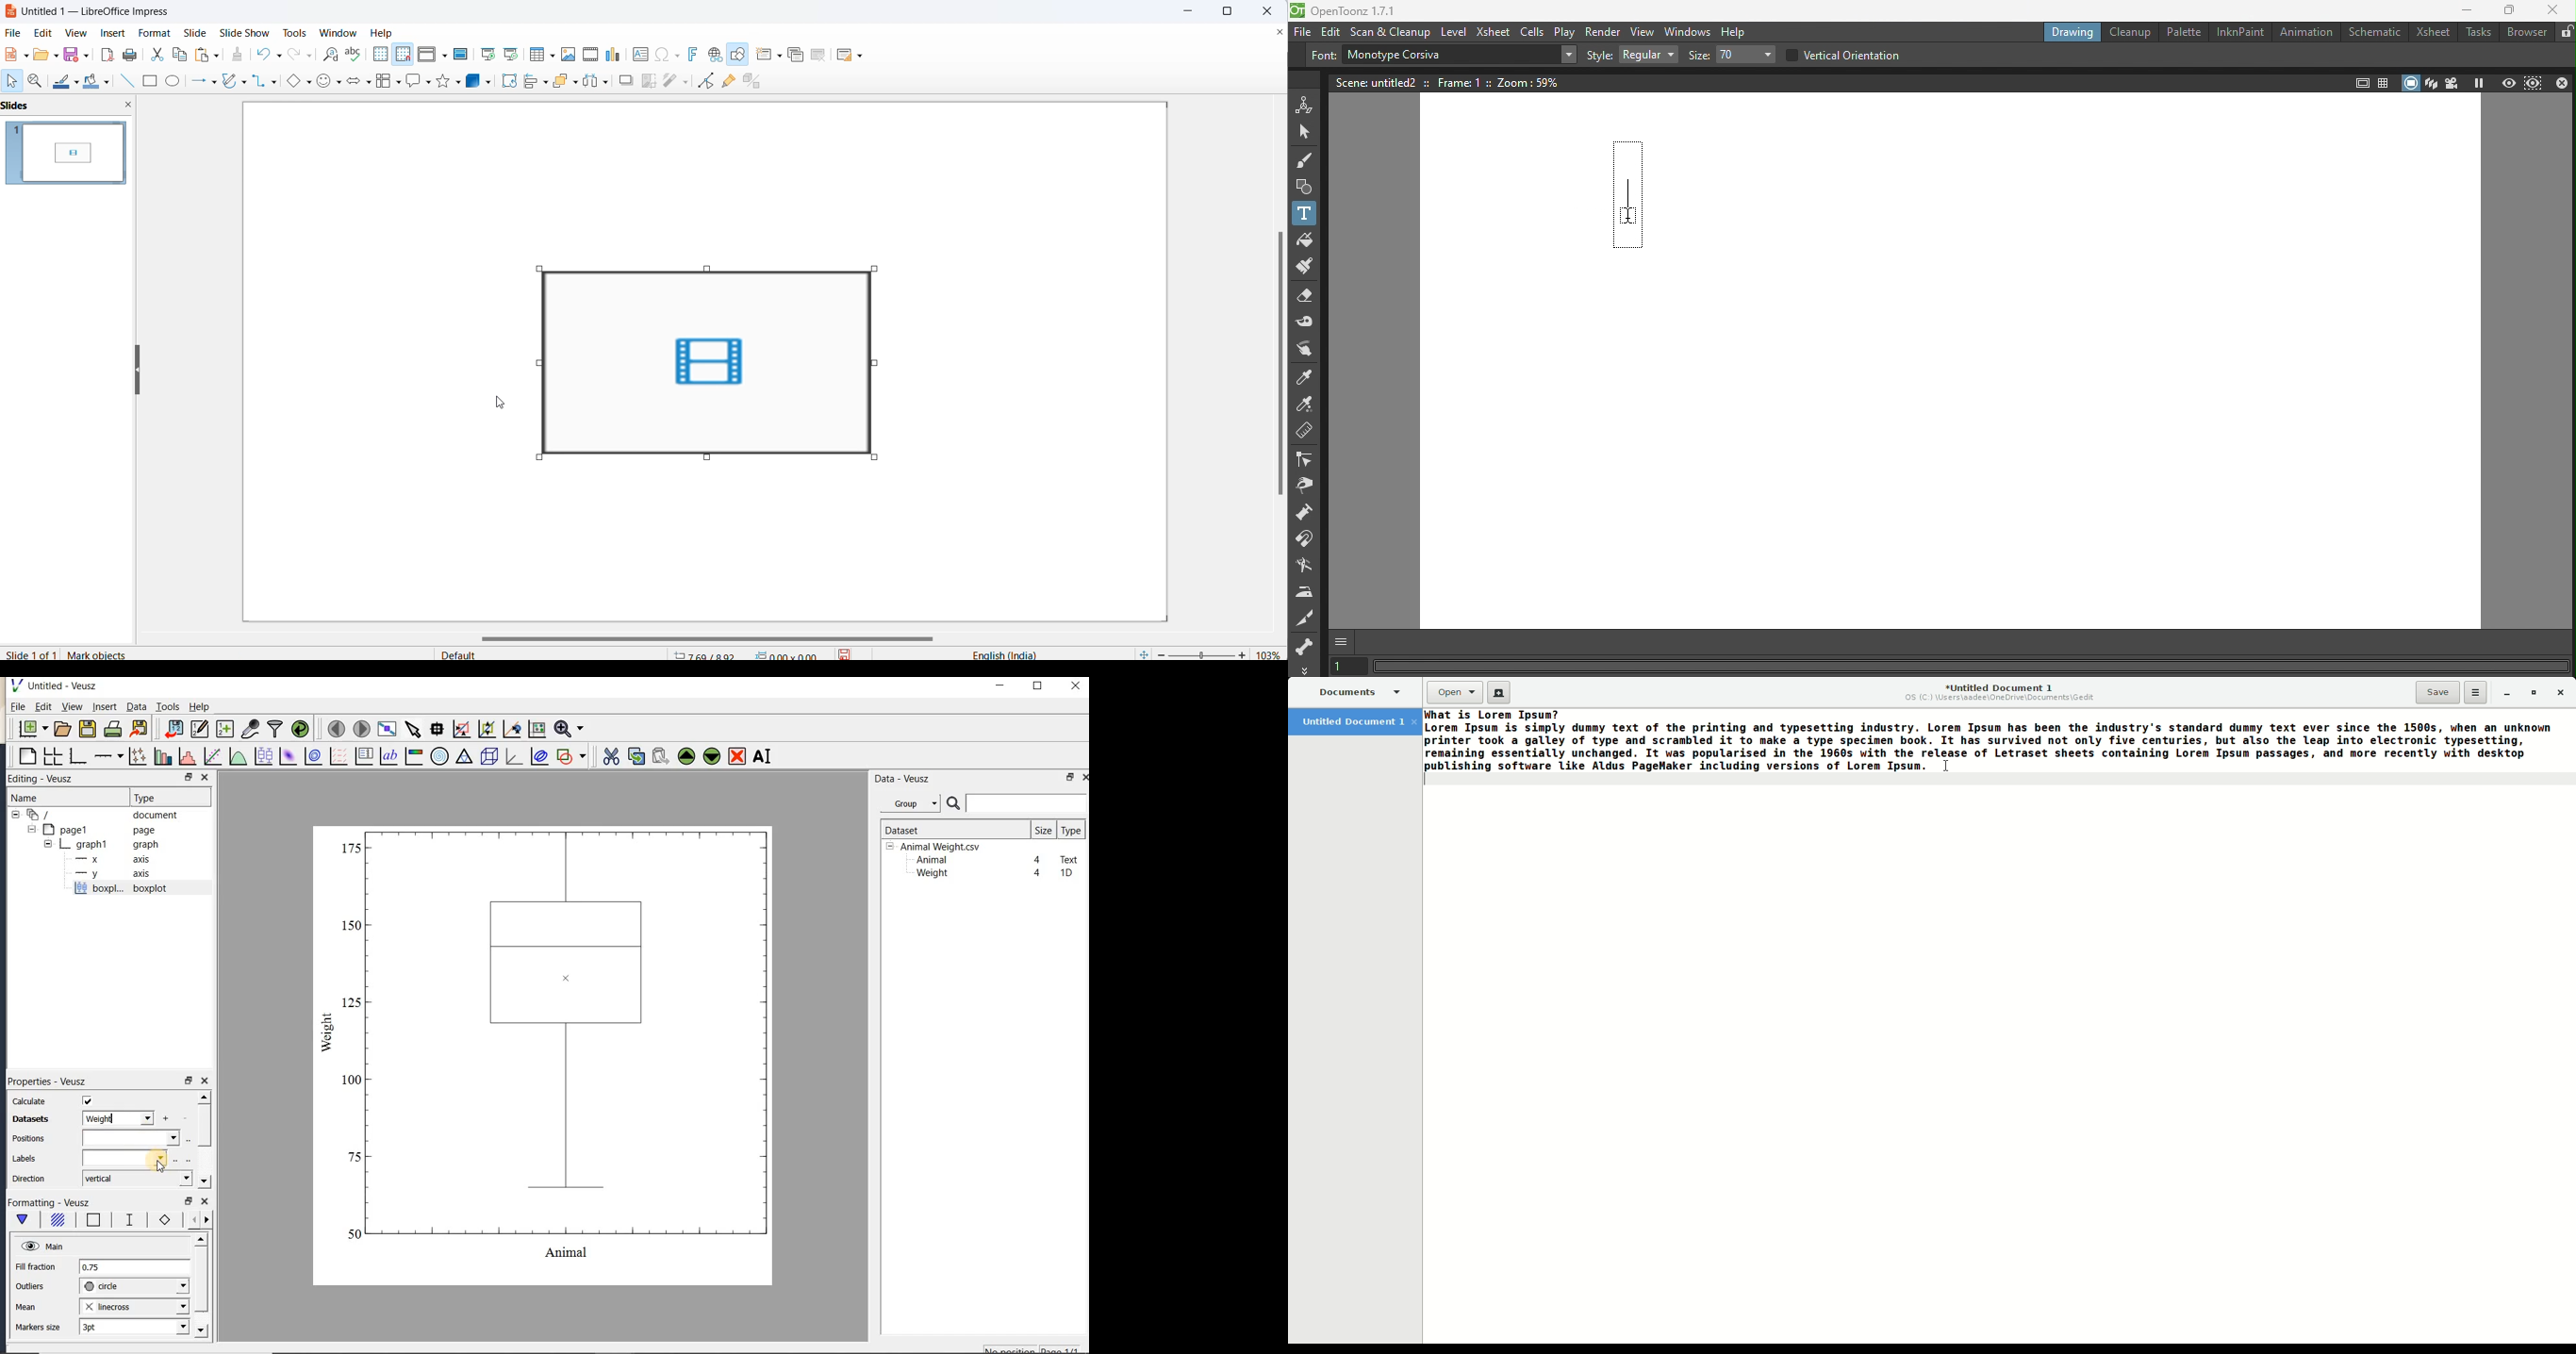 The image size is (2576, 1372). Describe the element at coordinates (106, 85) in the screenshot. I see `fill color options` at that location.